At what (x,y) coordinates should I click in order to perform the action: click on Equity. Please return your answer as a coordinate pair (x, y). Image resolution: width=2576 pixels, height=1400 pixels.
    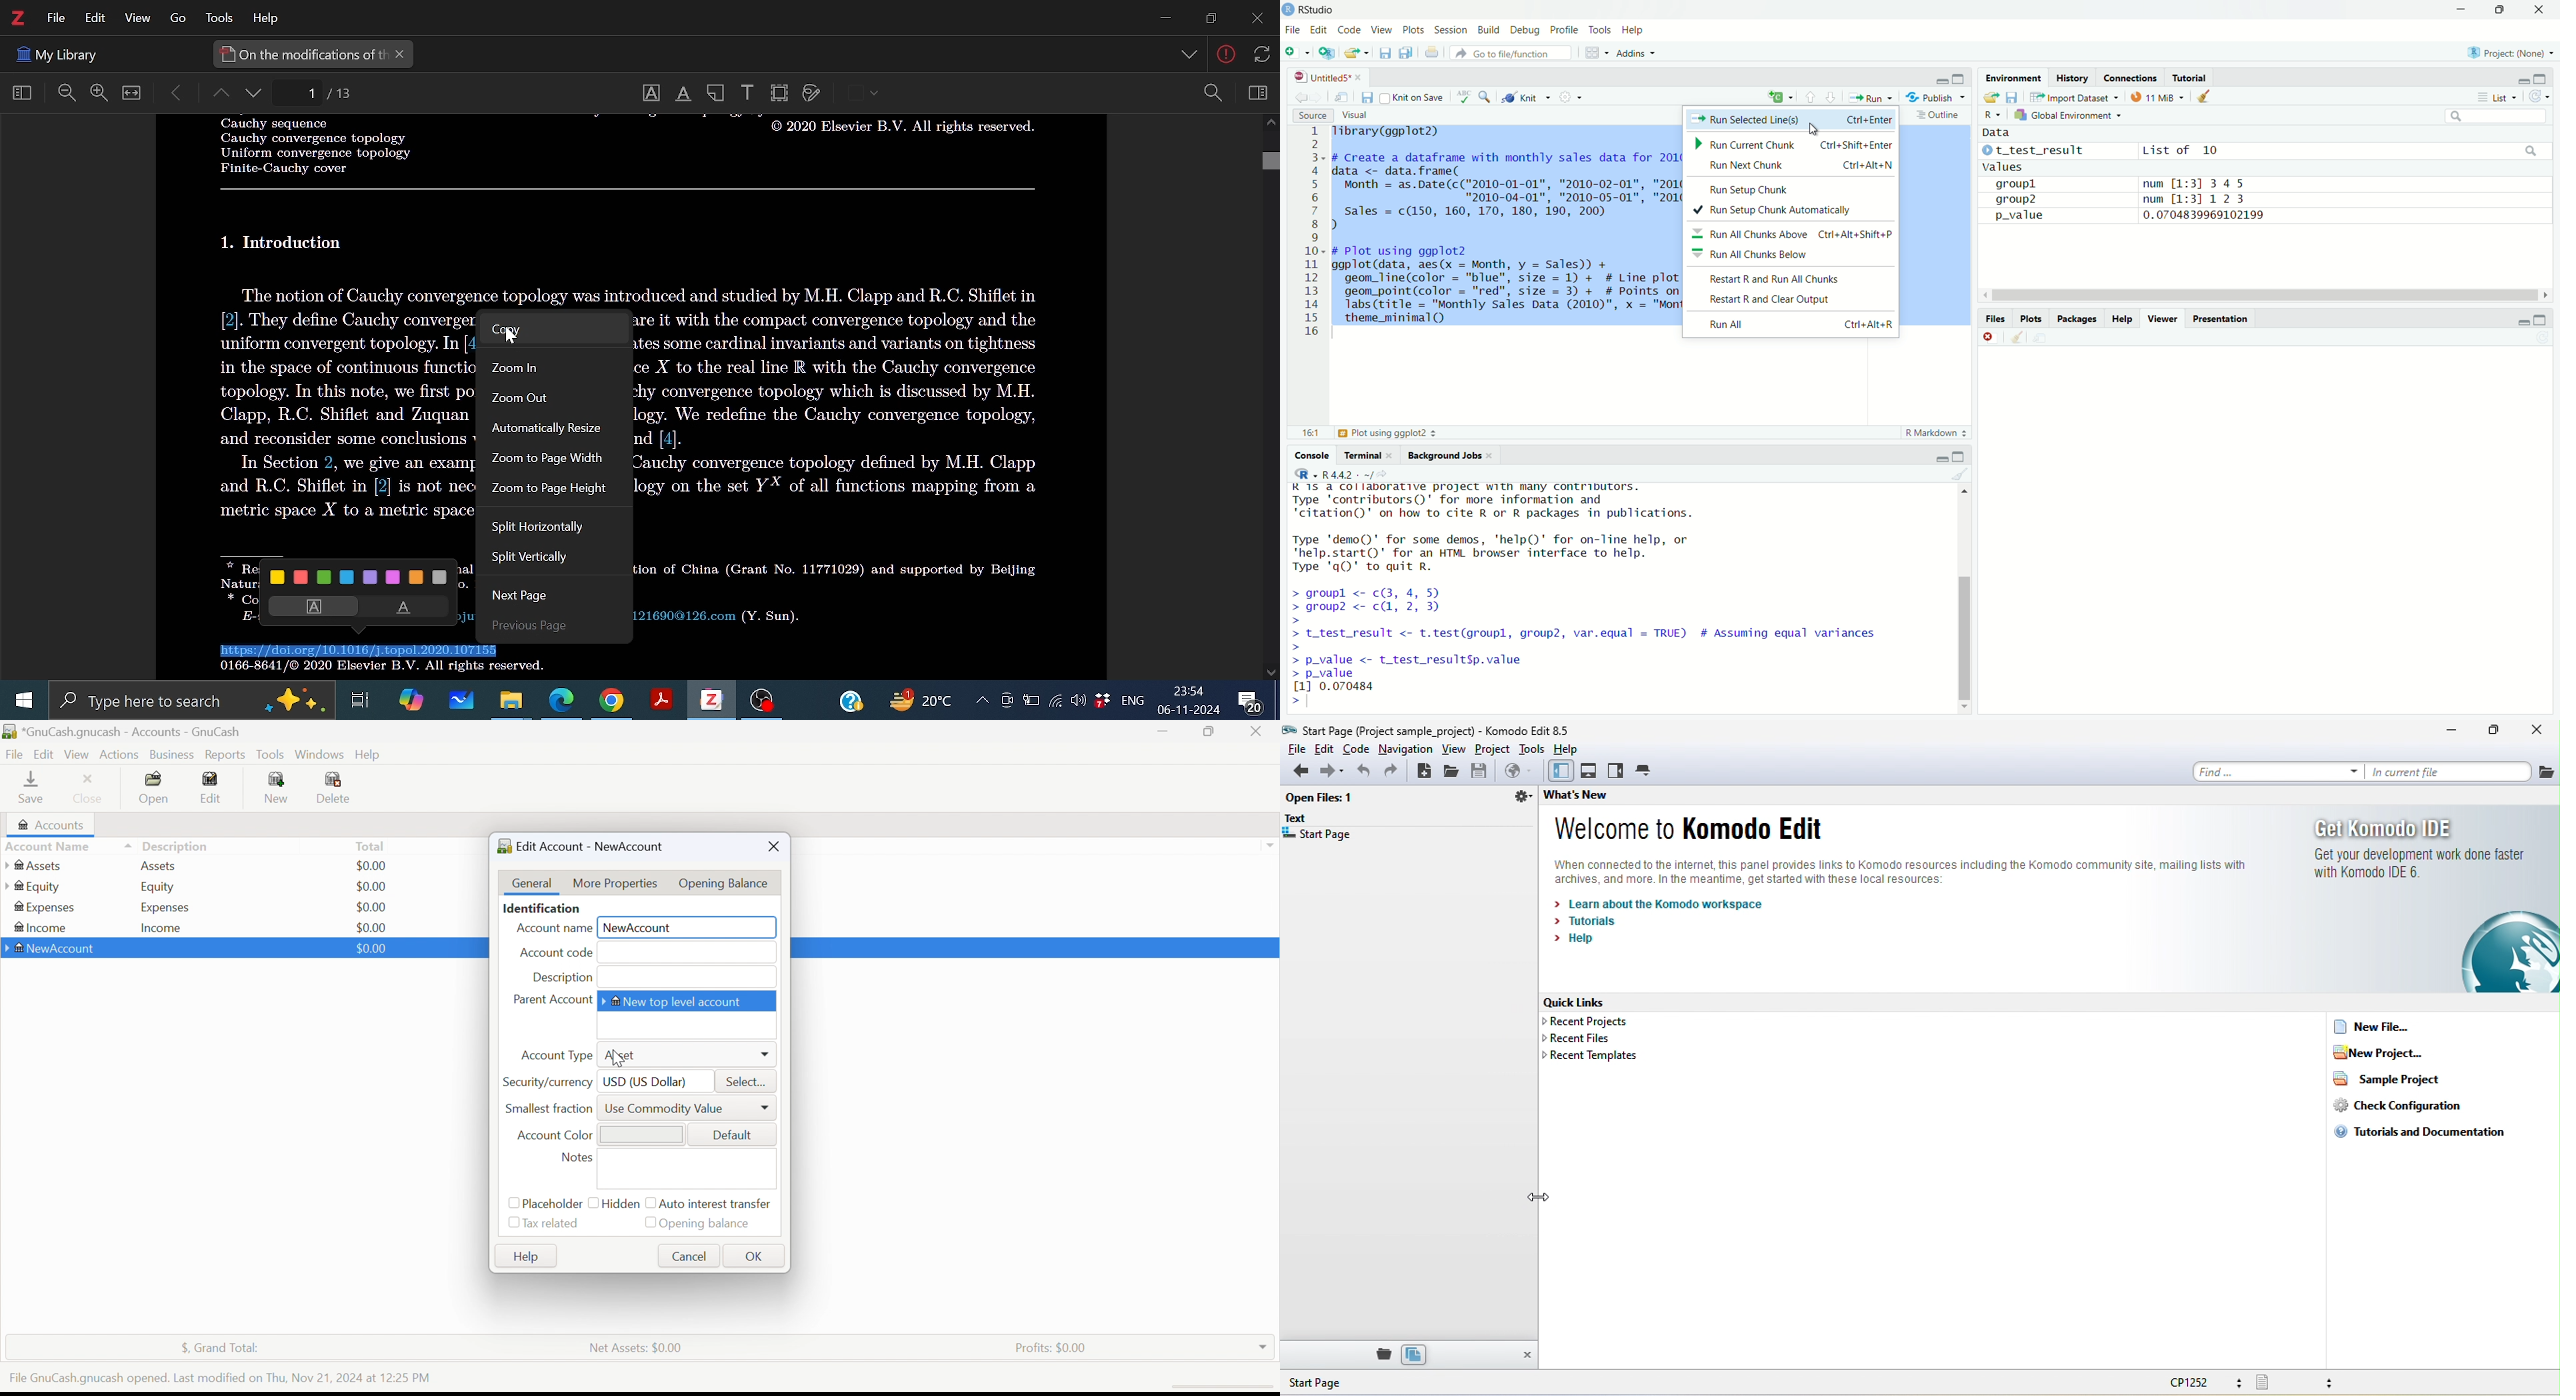
    Looking at the image, I should click on (159, 887).